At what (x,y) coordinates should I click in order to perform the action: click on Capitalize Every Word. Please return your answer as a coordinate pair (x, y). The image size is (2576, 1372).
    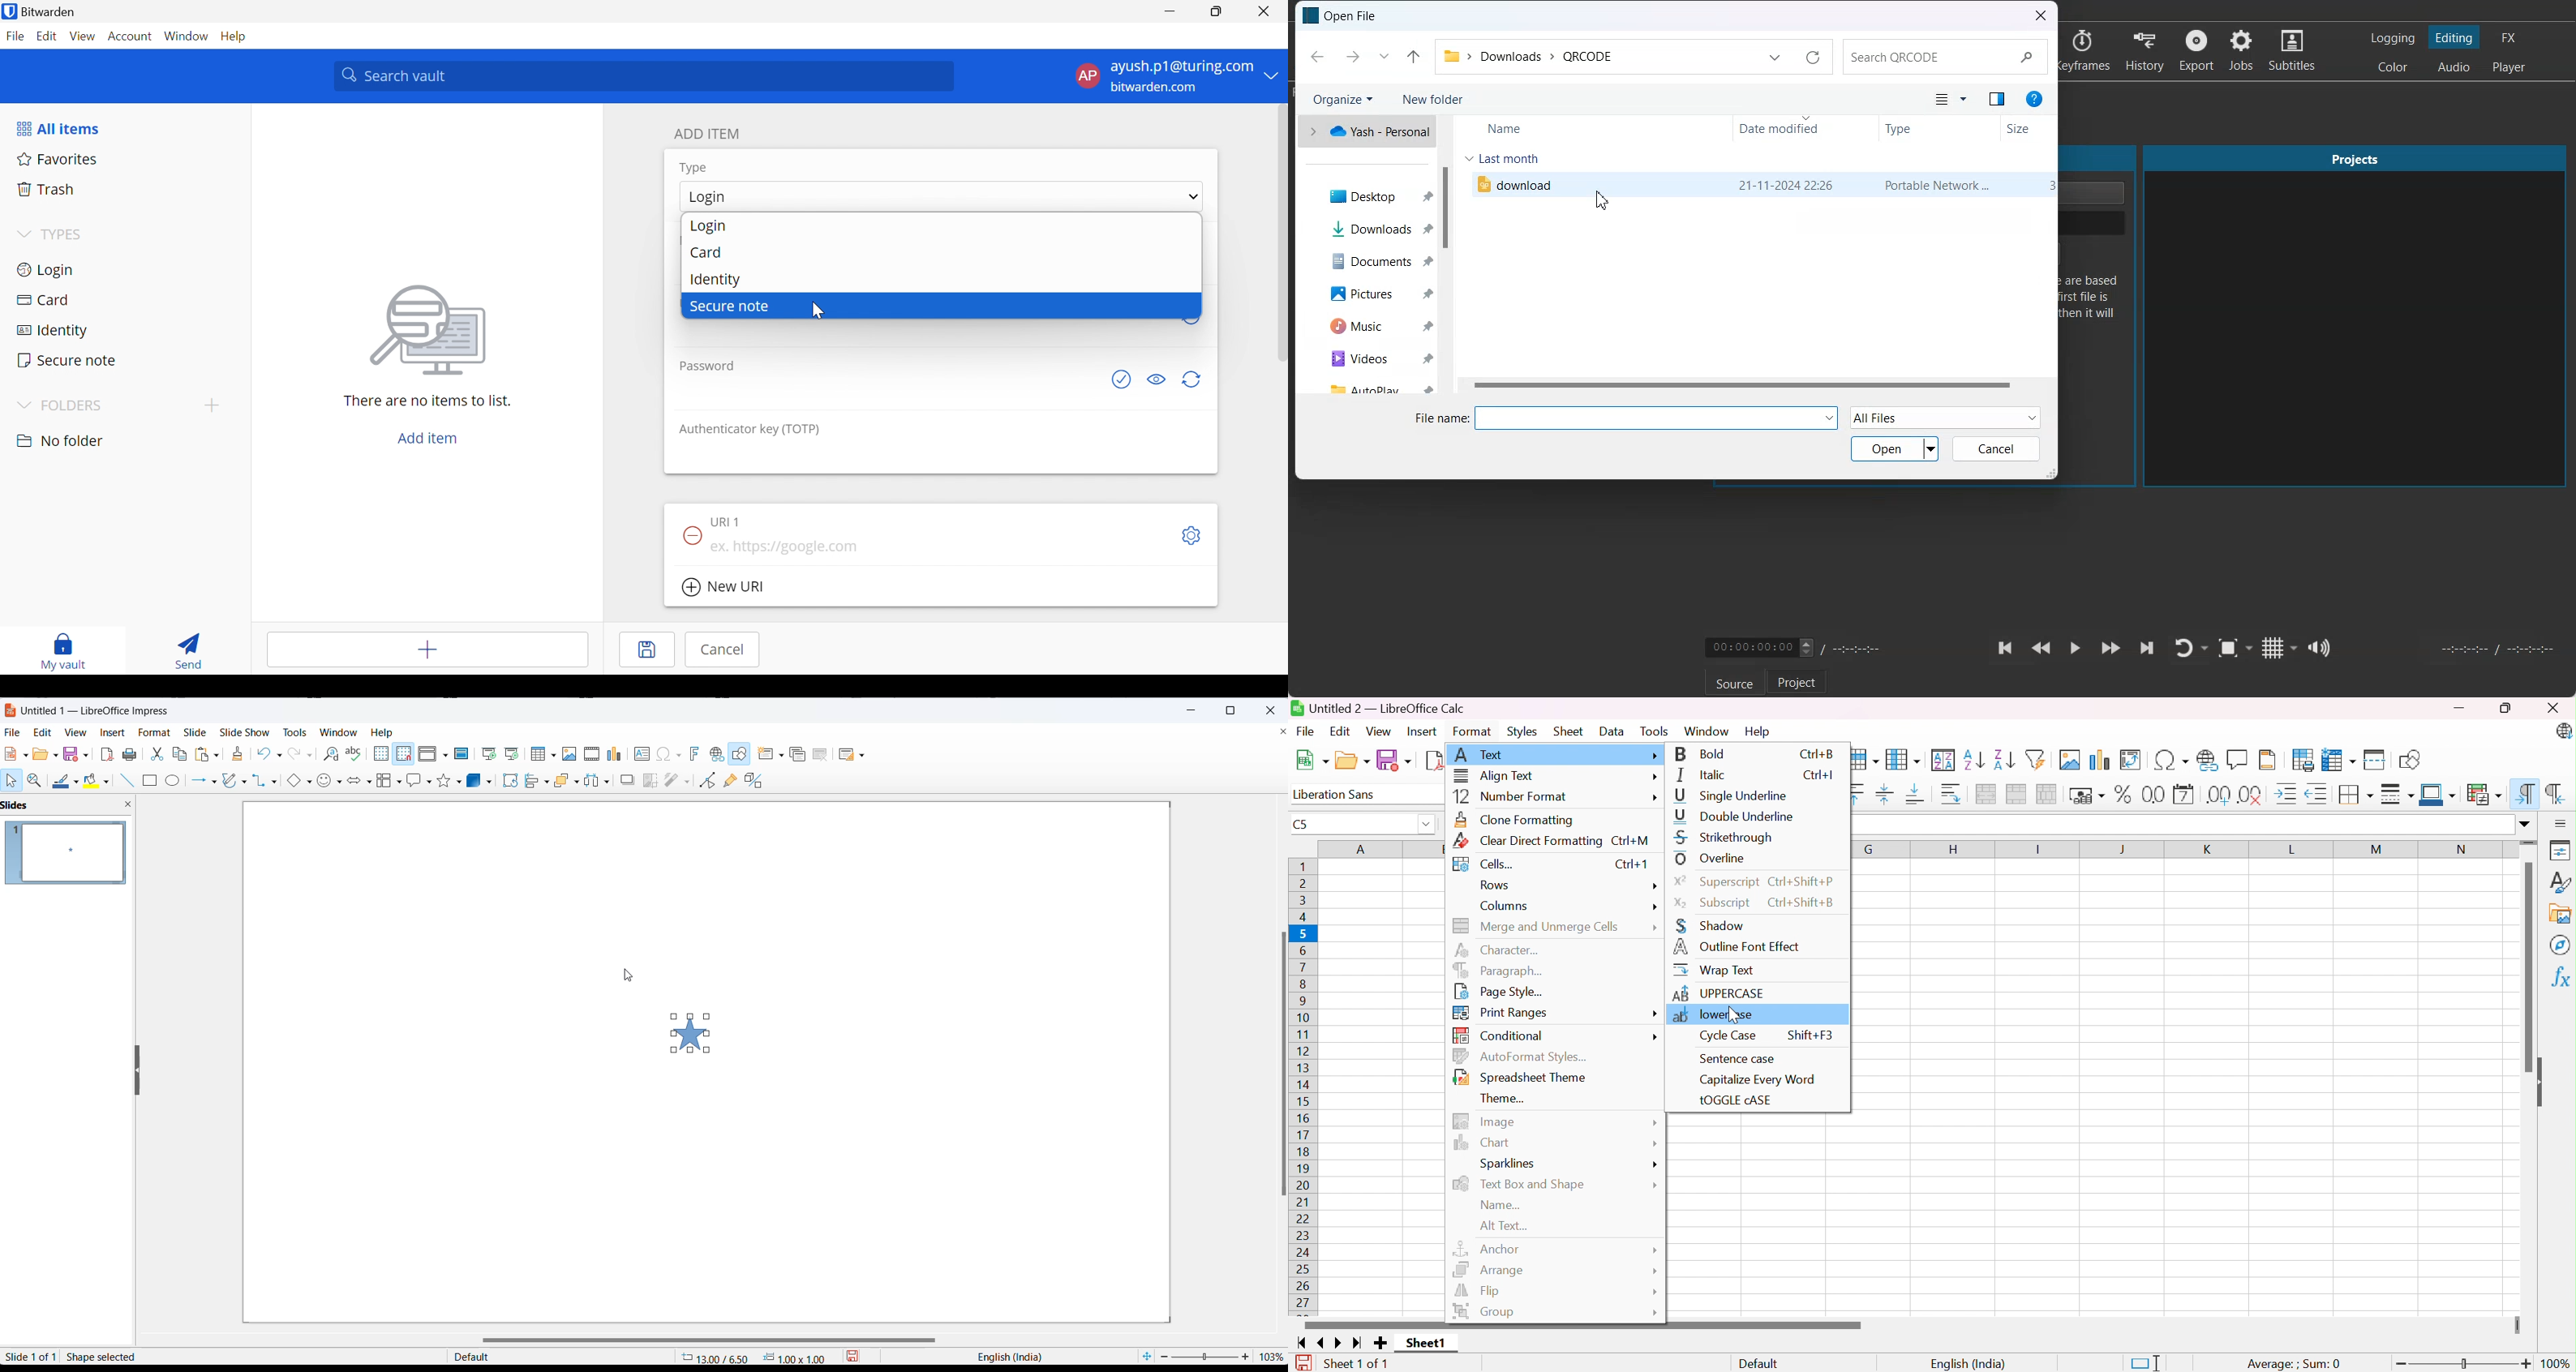
    Looking at the image, I should click on (1758, 1080).